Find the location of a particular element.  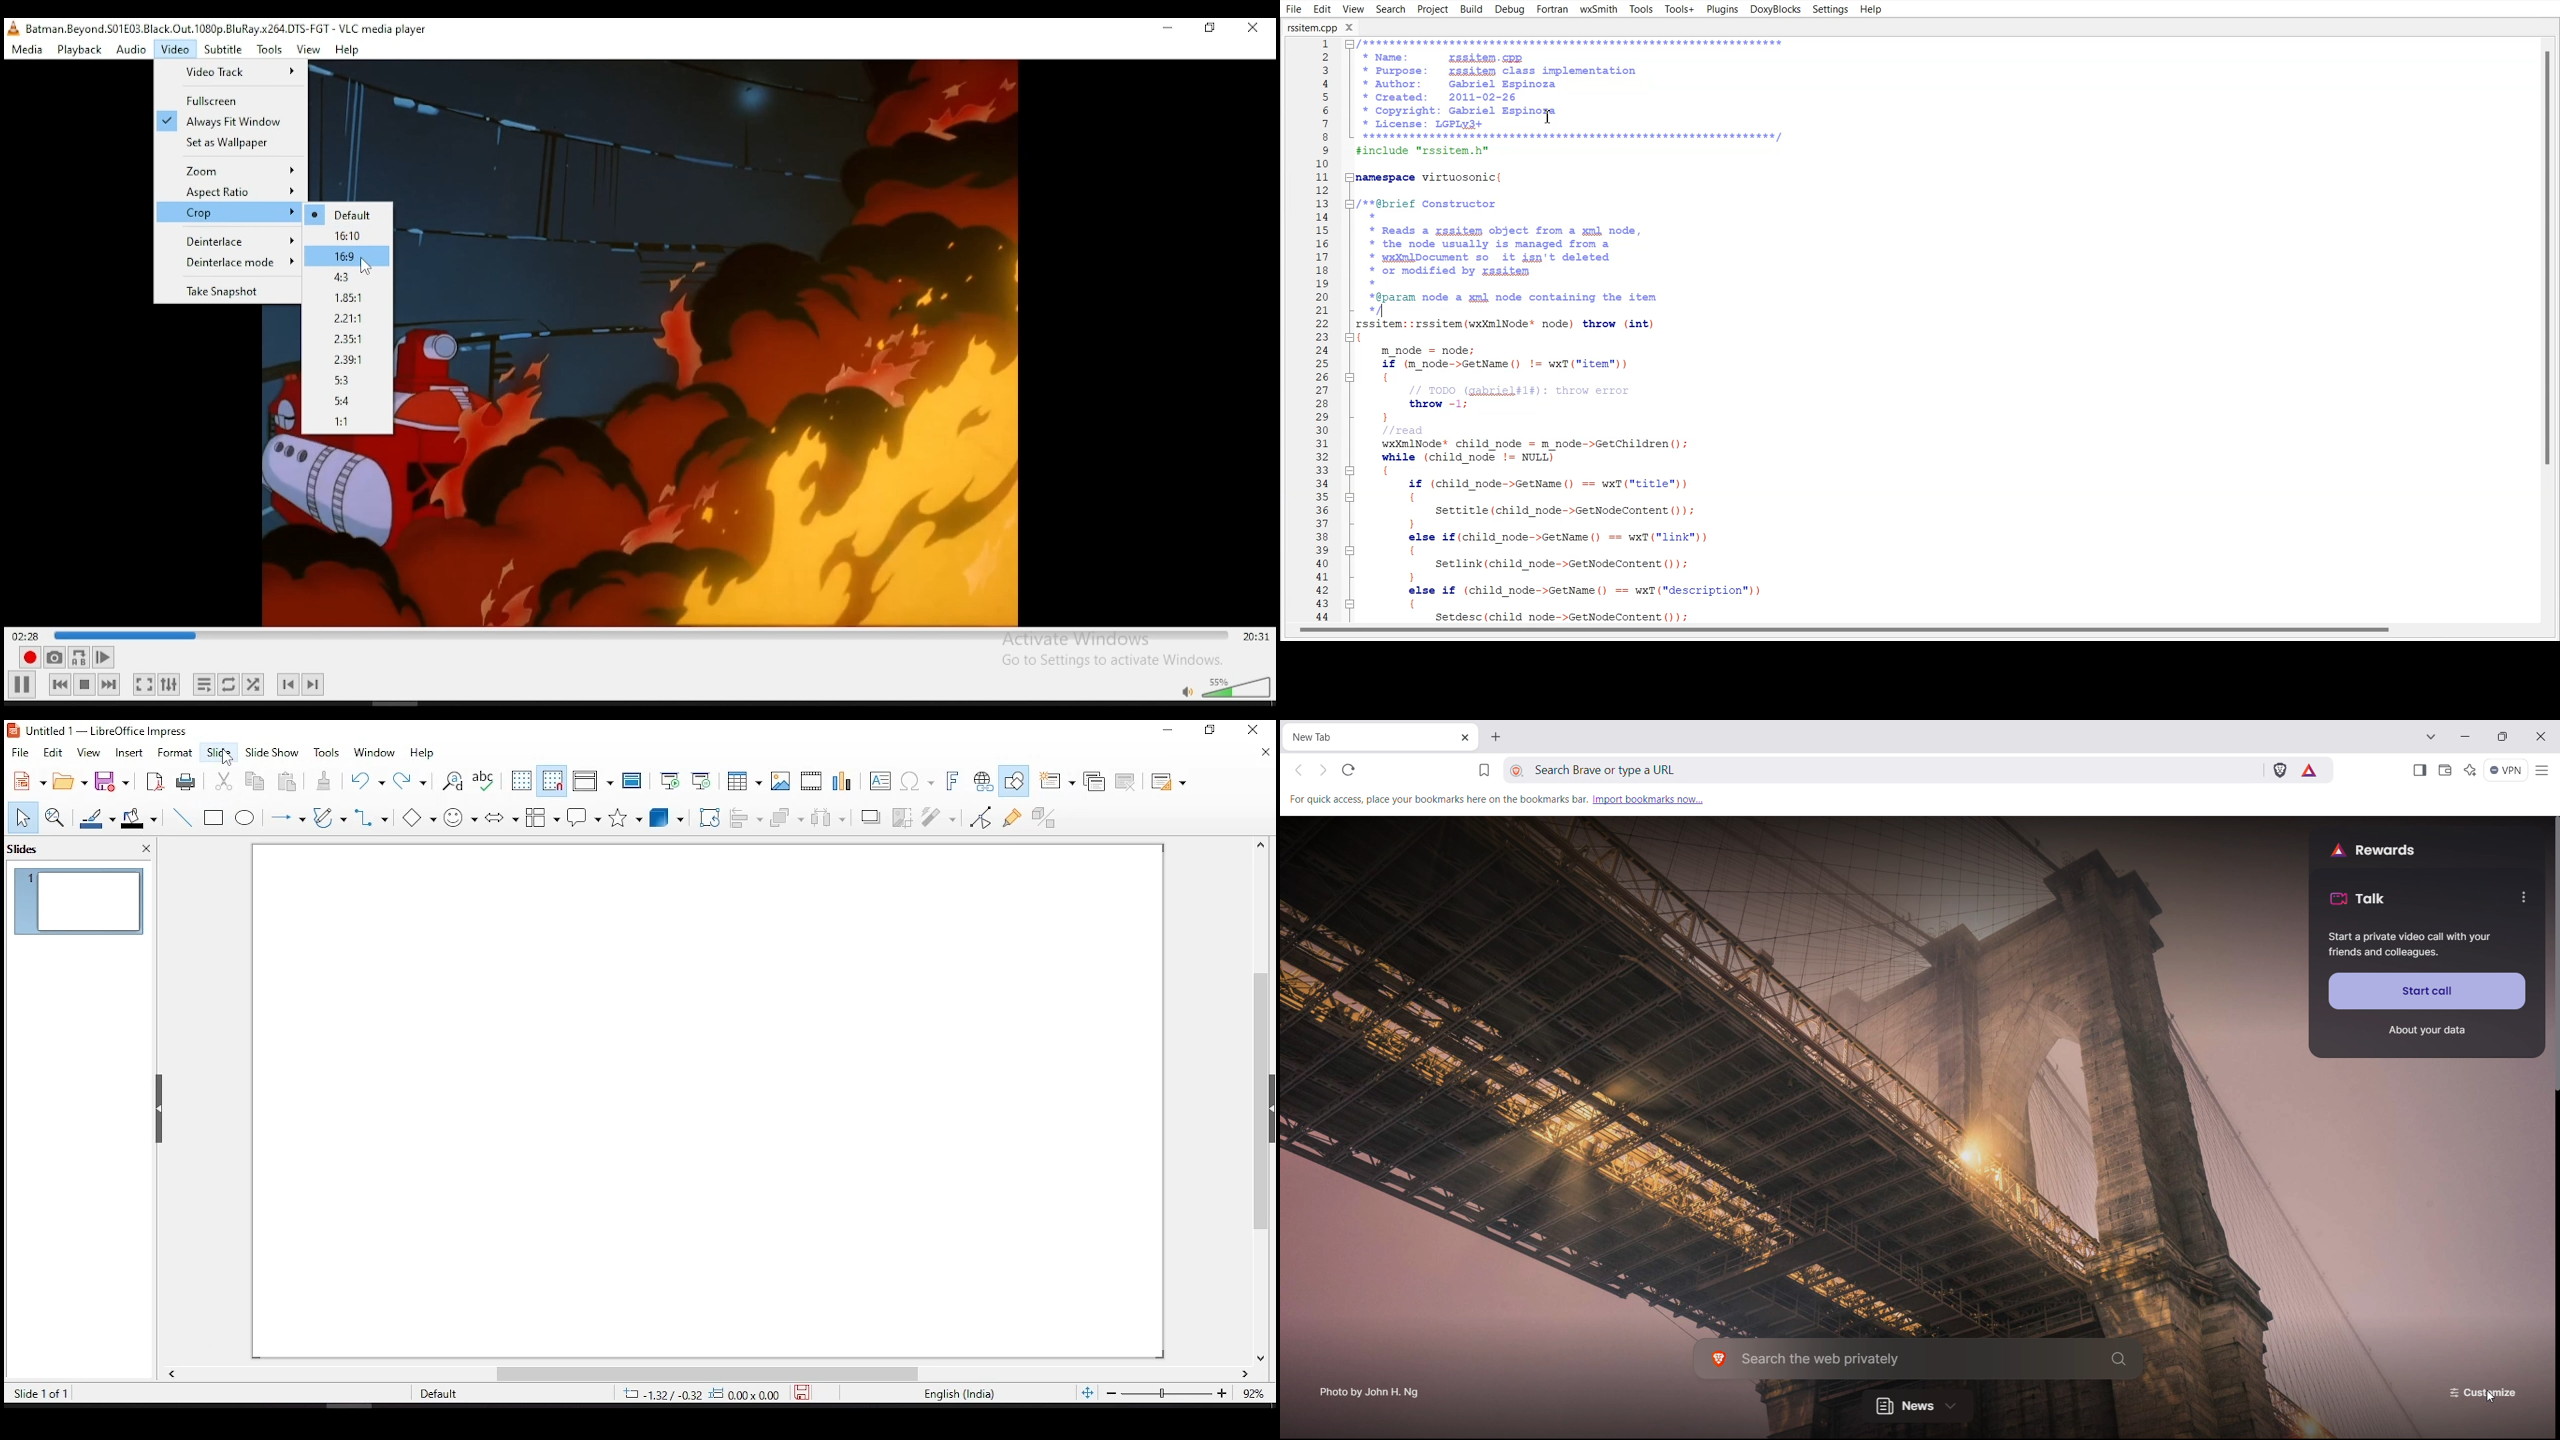

frame by frame is located at coordinates (104, 658).